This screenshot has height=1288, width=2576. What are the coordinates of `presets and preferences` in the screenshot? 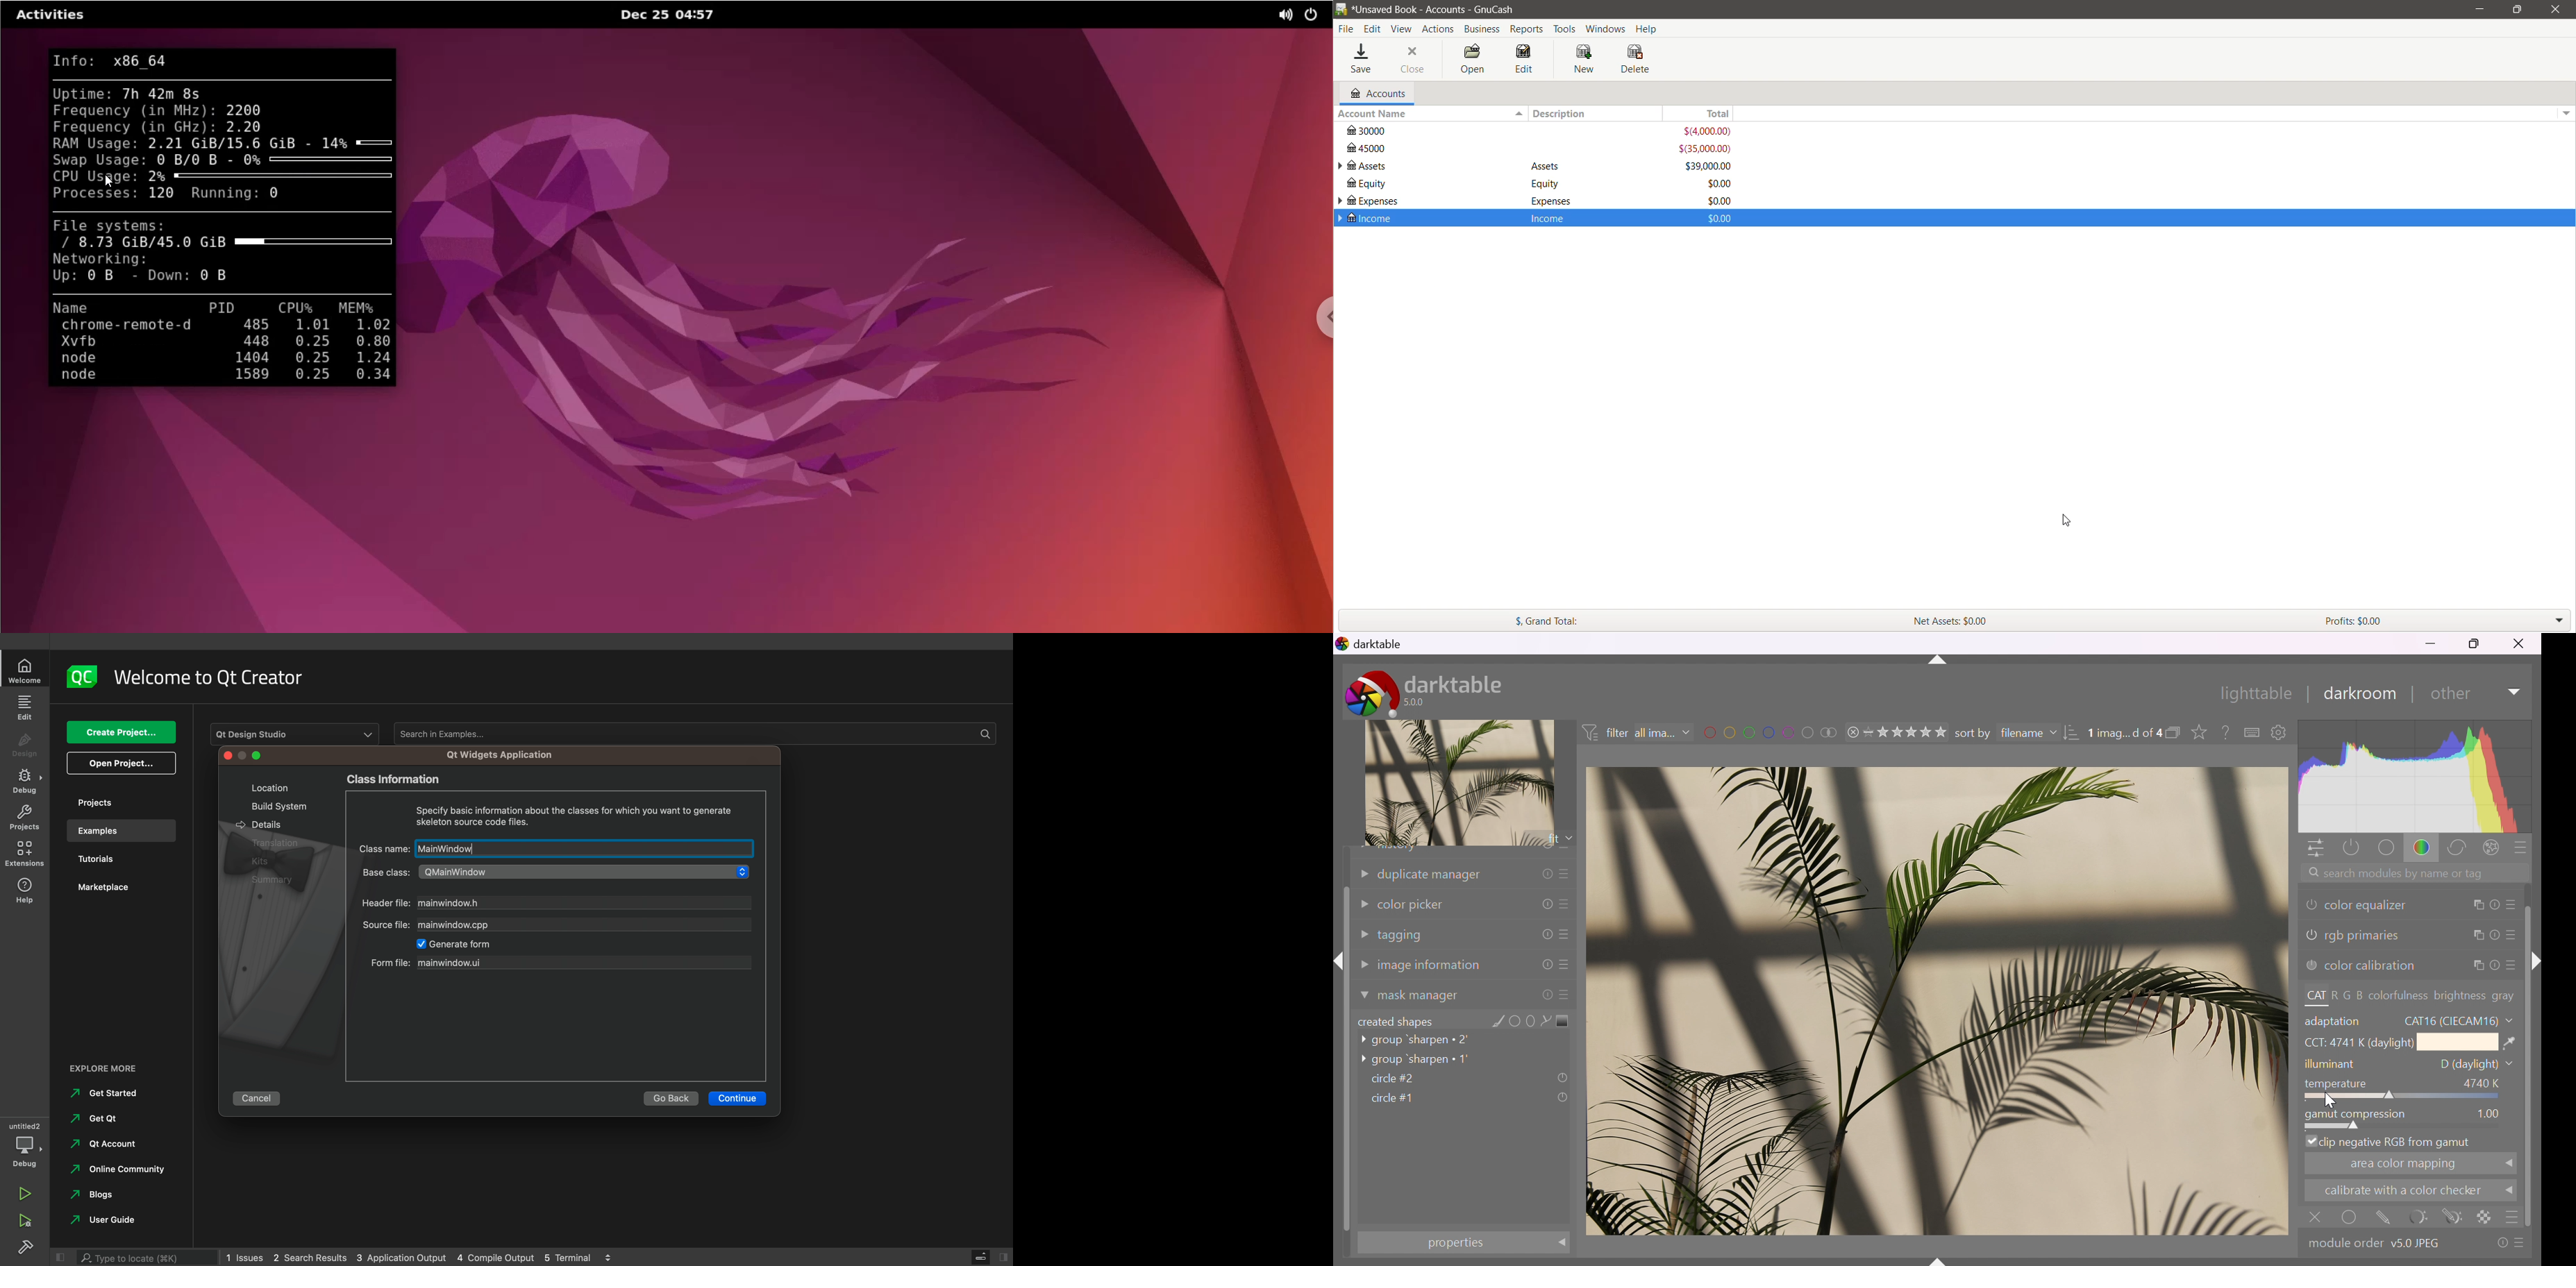 It's located at (2508, 1241).